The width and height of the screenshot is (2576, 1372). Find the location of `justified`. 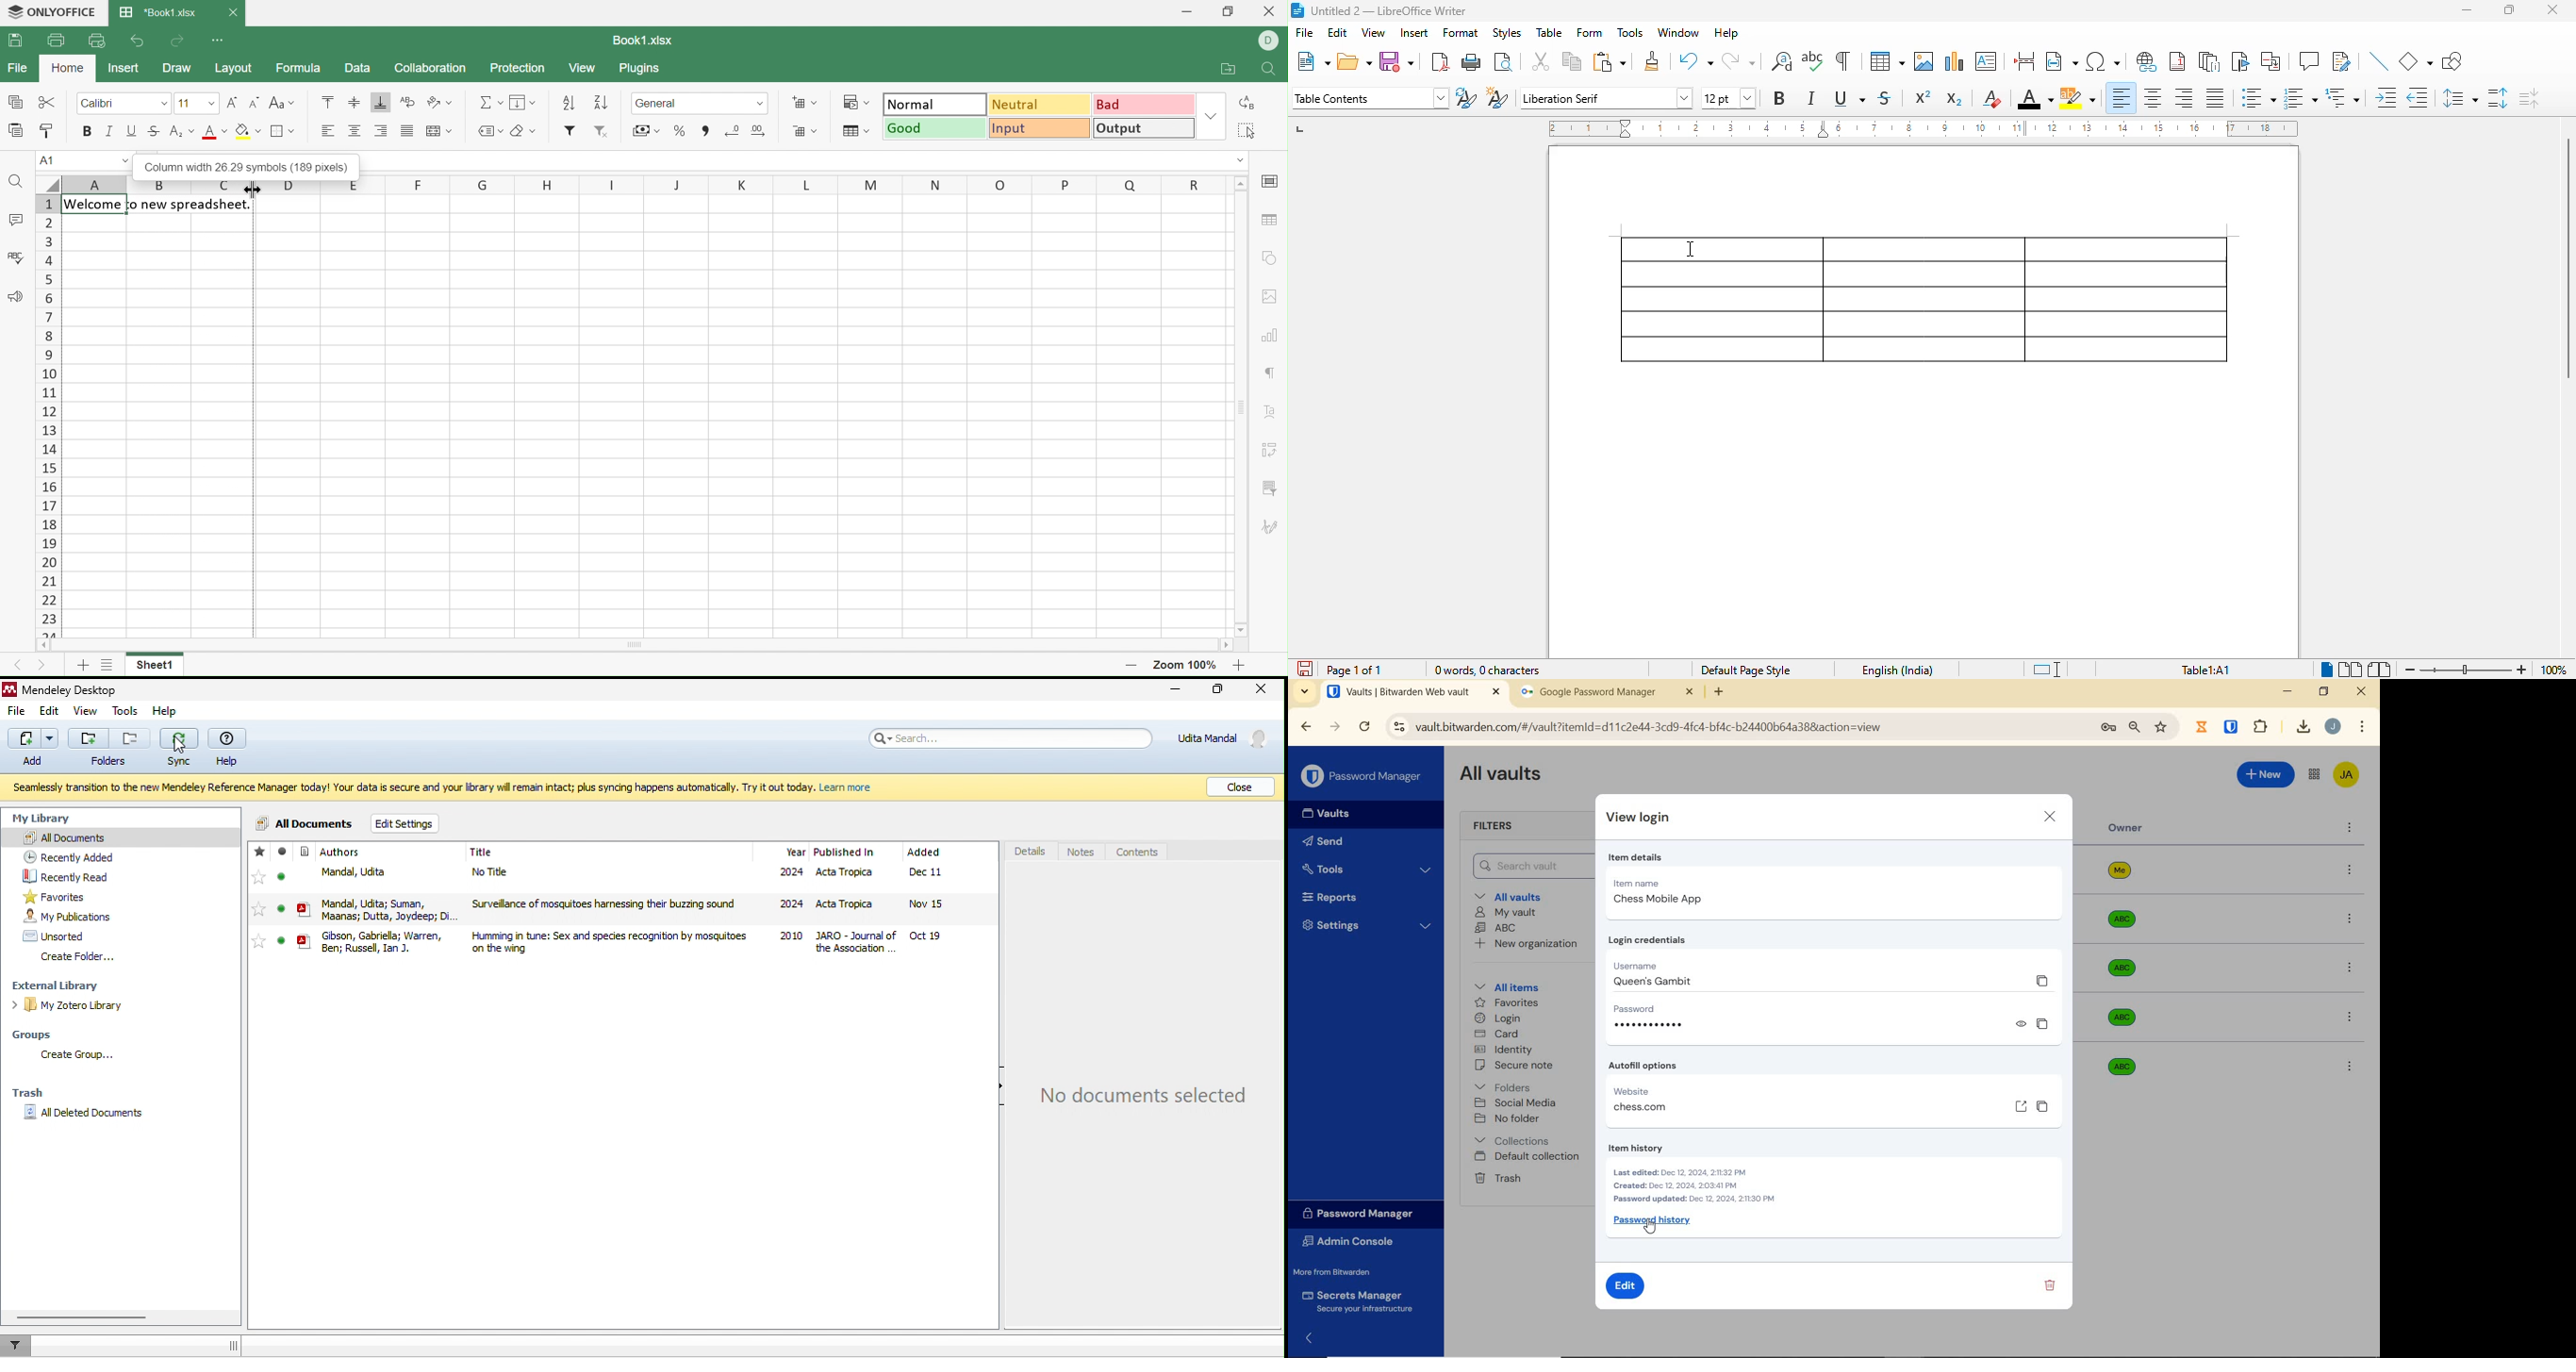

justified is located at coordinates (2216, 98).